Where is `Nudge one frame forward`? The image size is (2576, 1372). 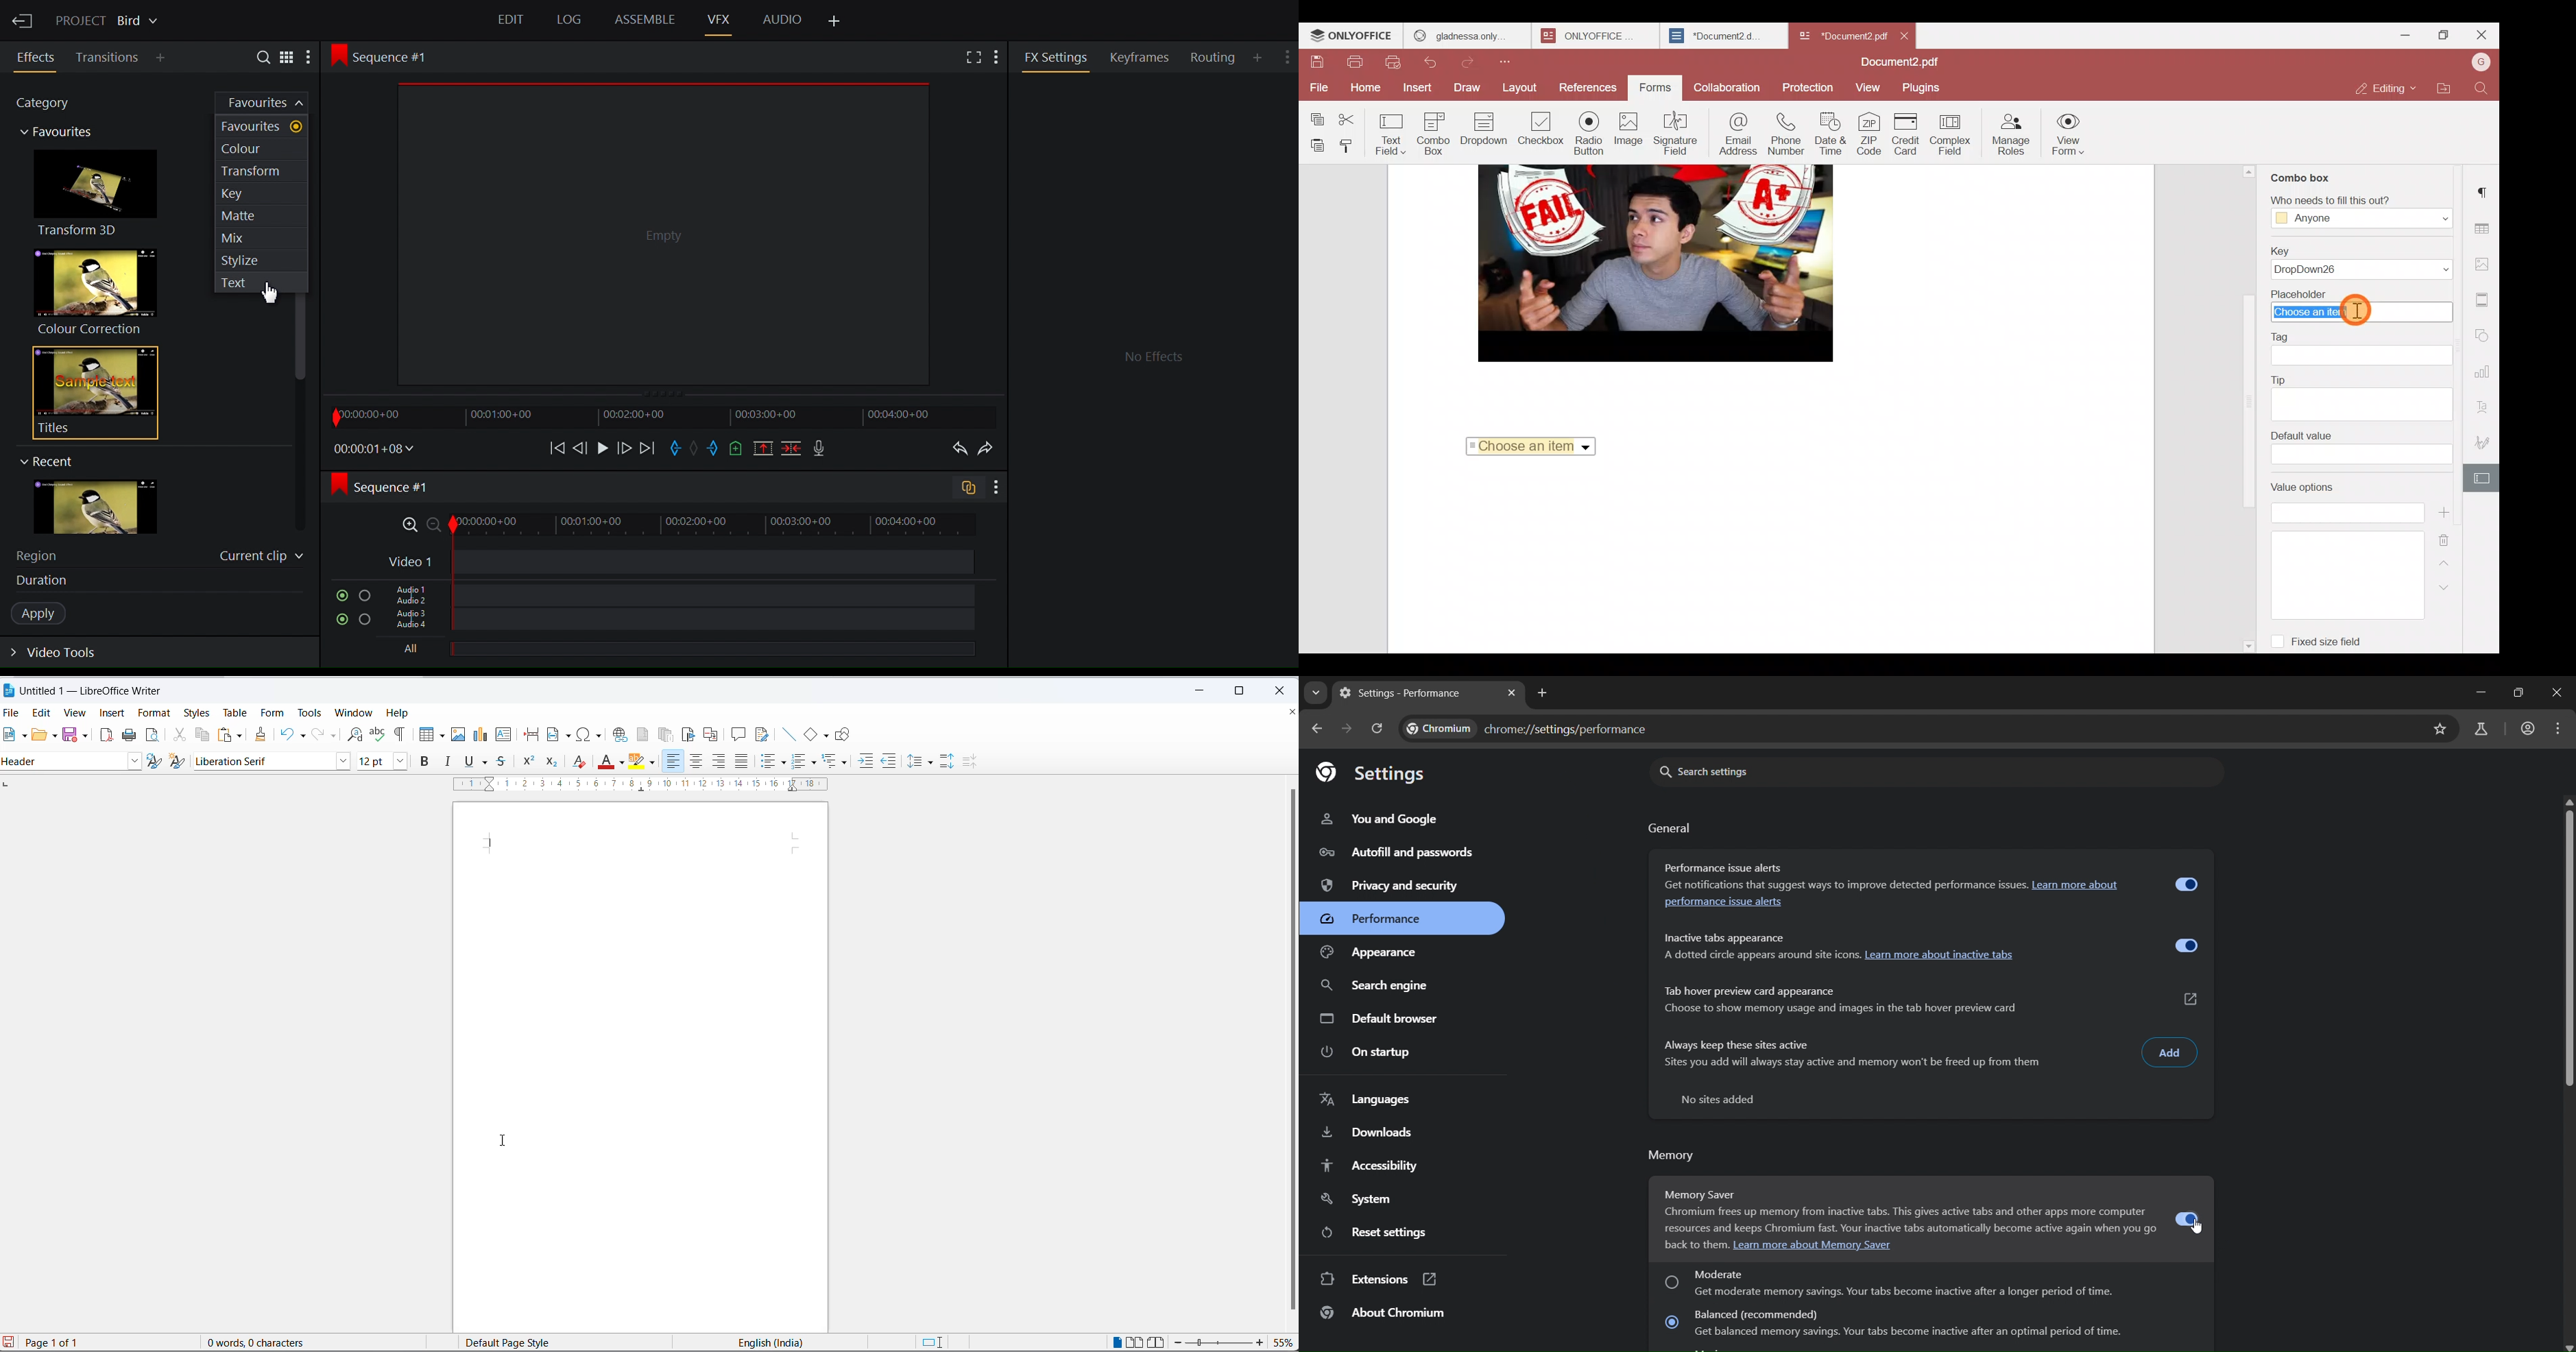
Nudge one frame forward is located at coordinates (623, 448).